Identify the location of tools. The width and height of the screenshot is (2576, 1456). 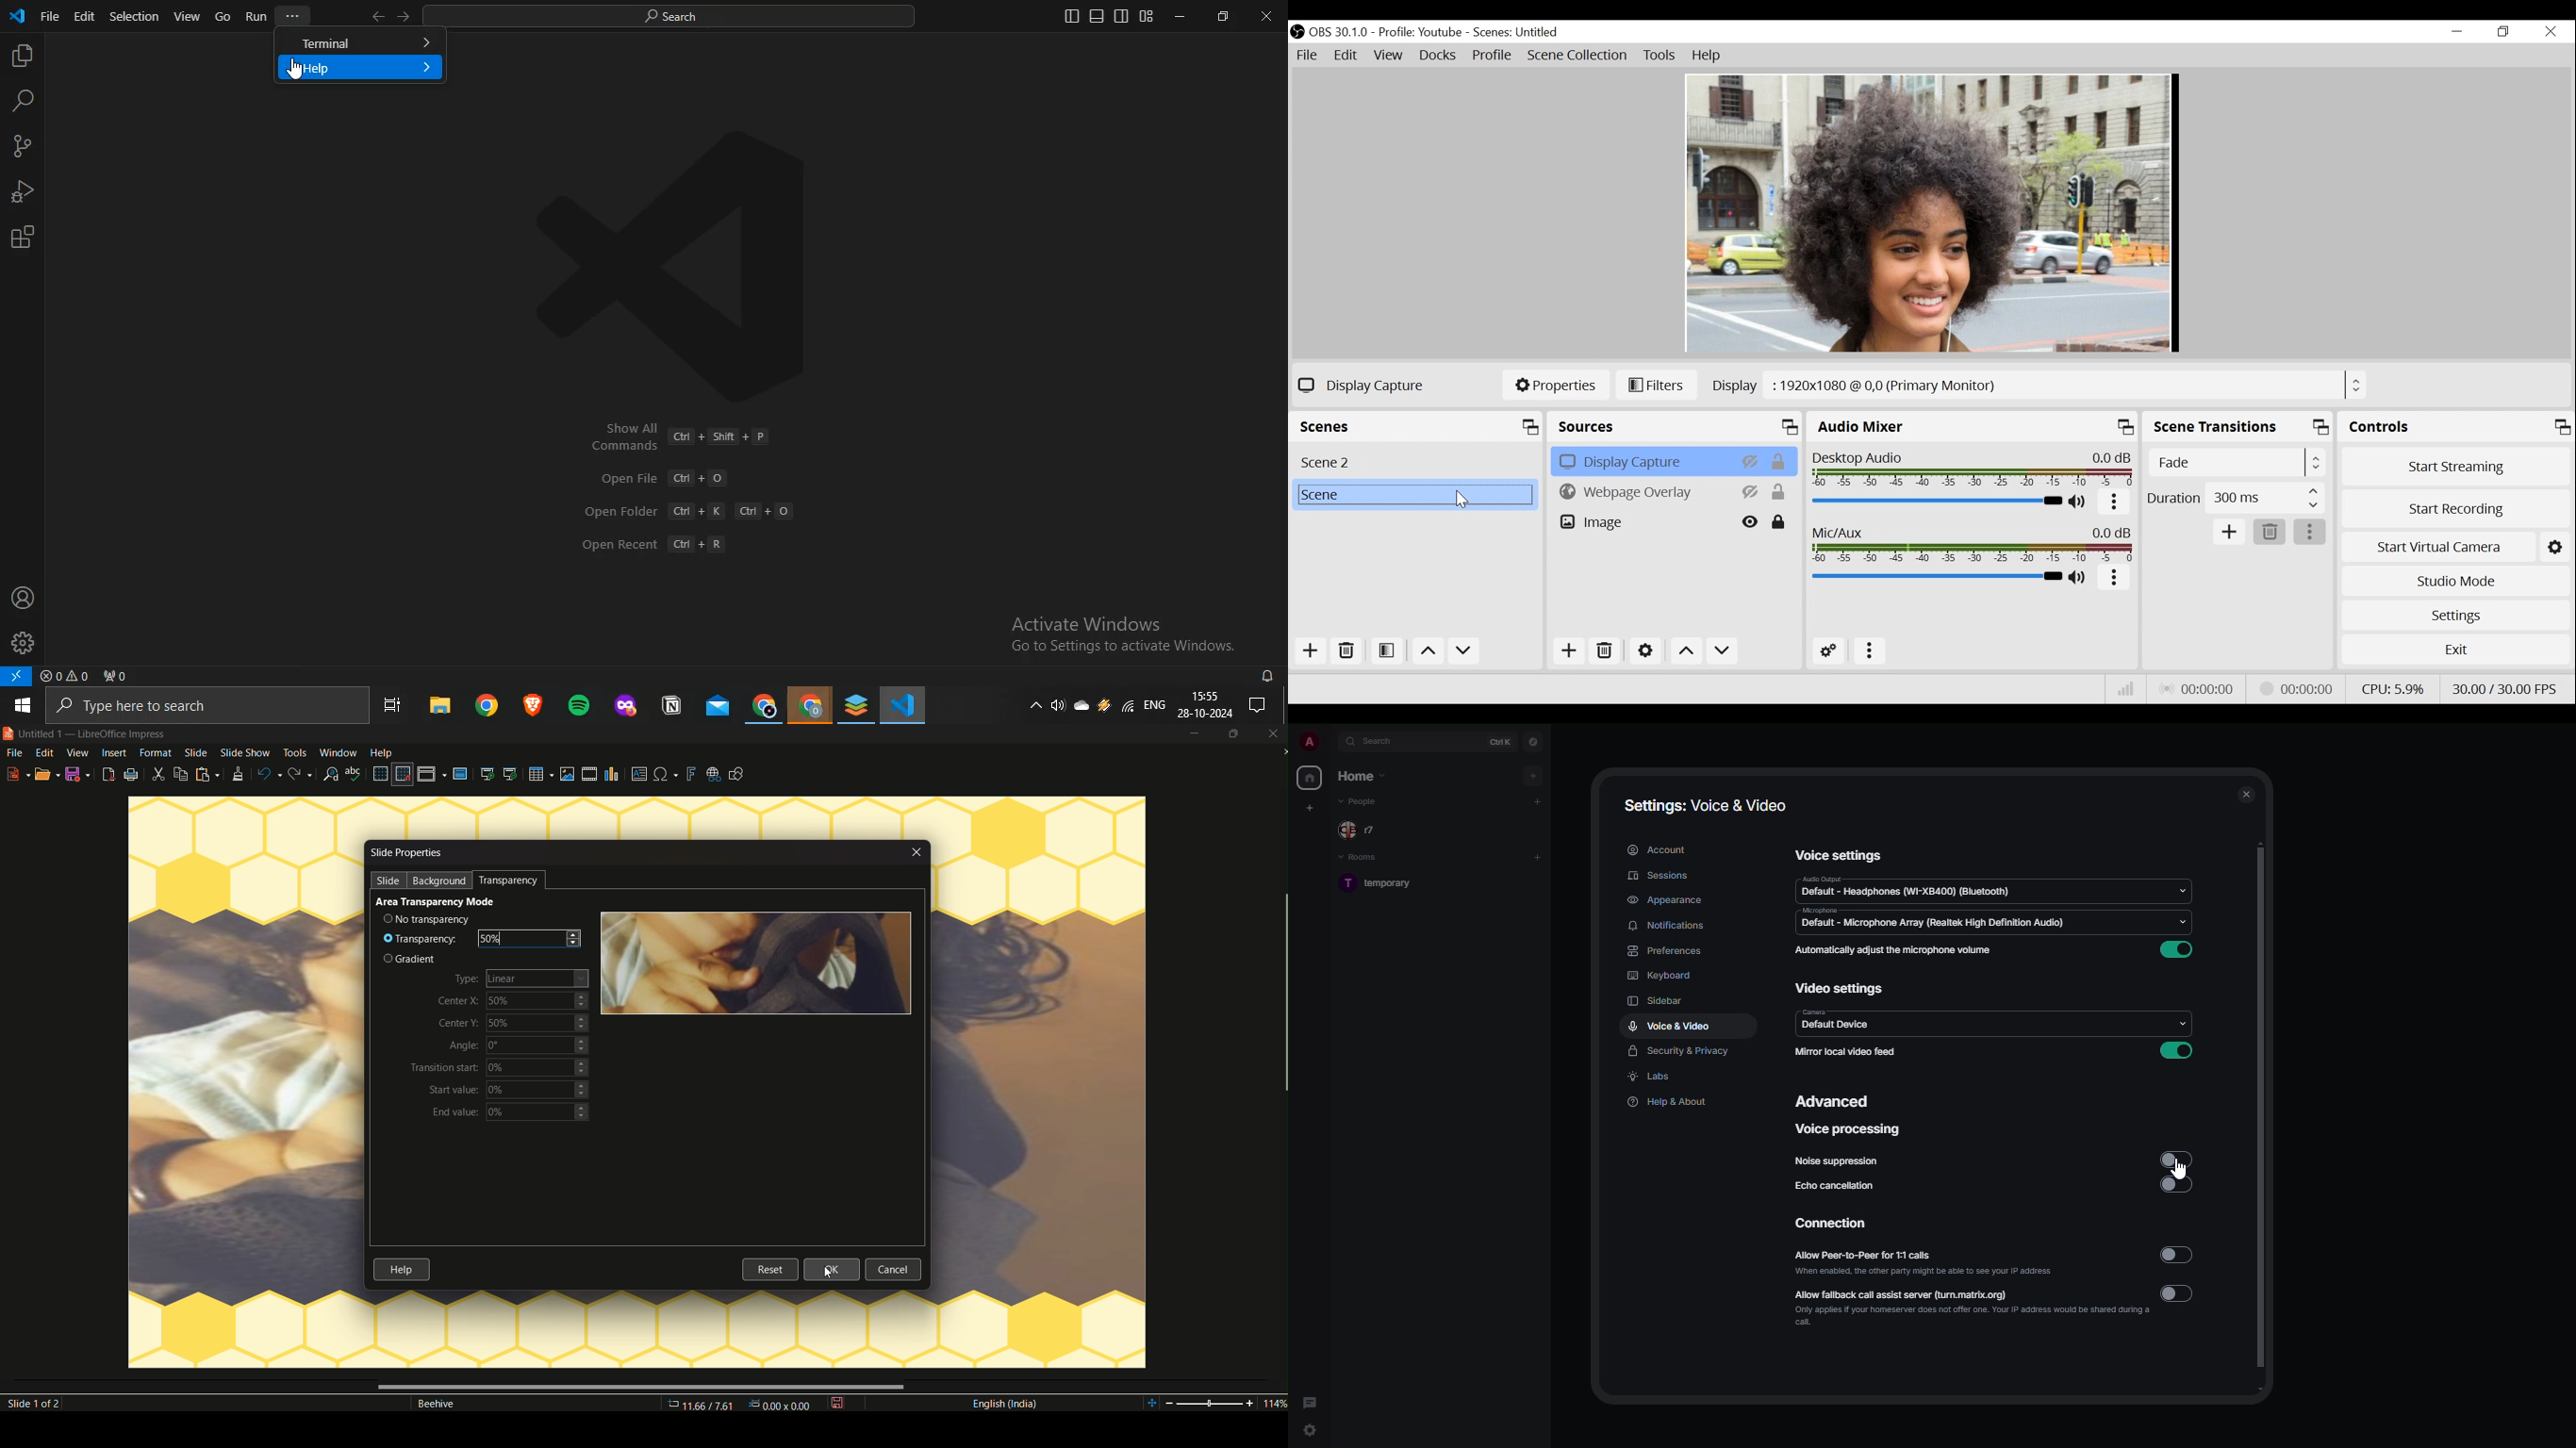
(294, 753).